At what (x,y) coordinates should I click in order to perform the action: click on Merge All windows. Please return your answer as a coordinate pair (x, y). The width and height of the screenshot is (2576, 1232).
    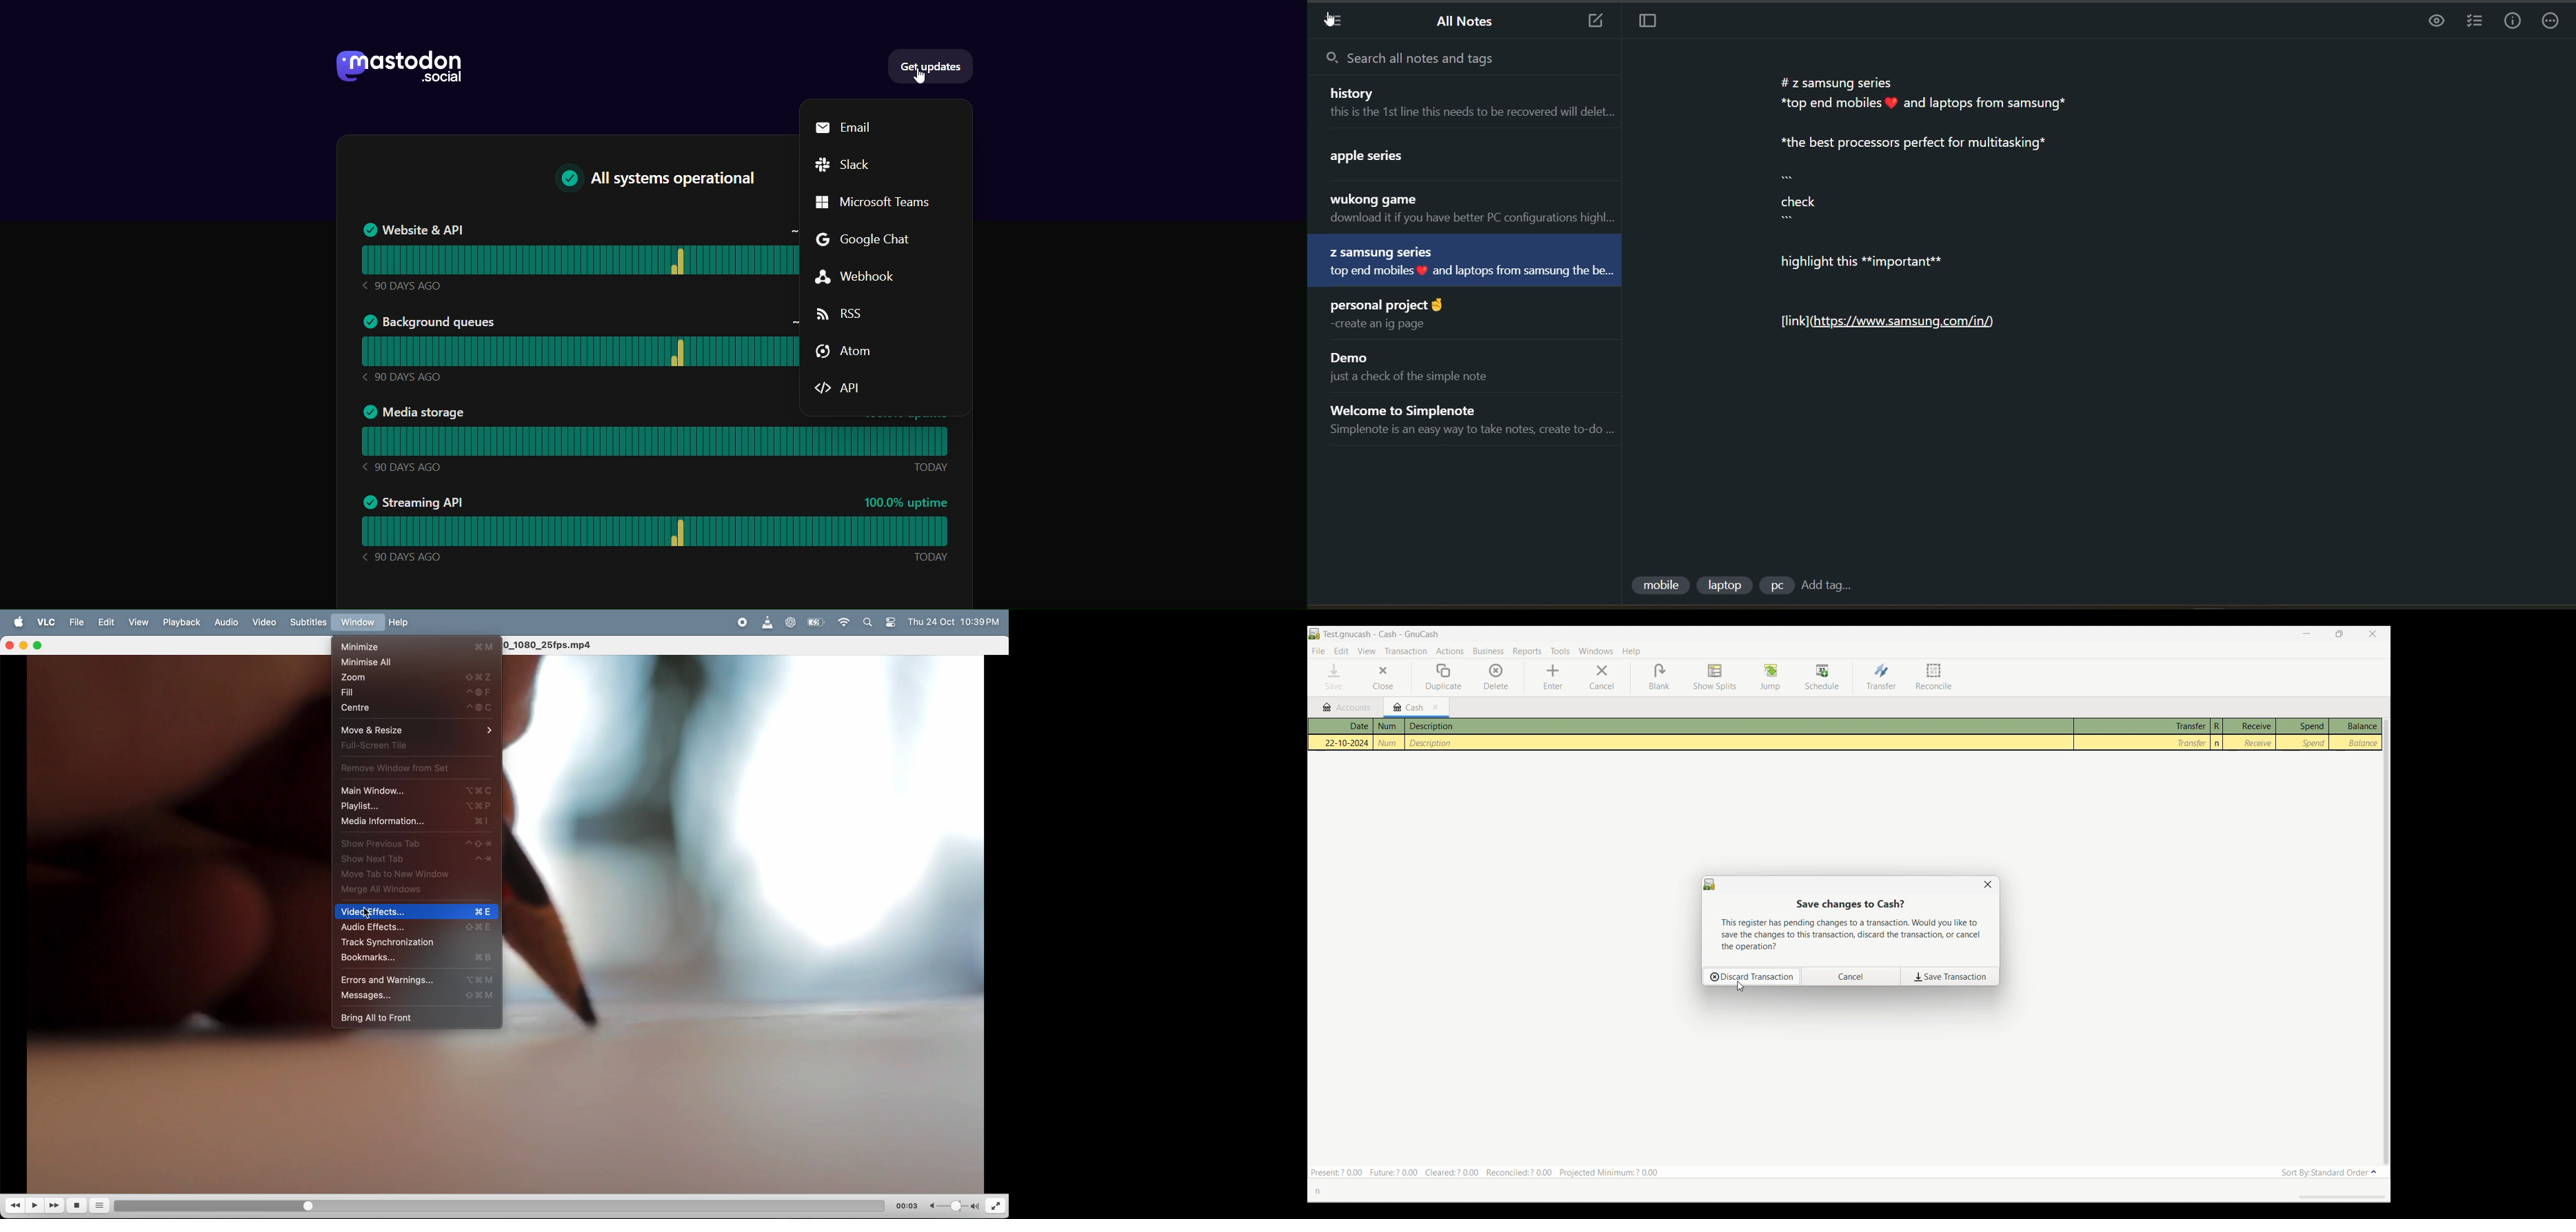
    Looking at the image, I should click on (407, 891).